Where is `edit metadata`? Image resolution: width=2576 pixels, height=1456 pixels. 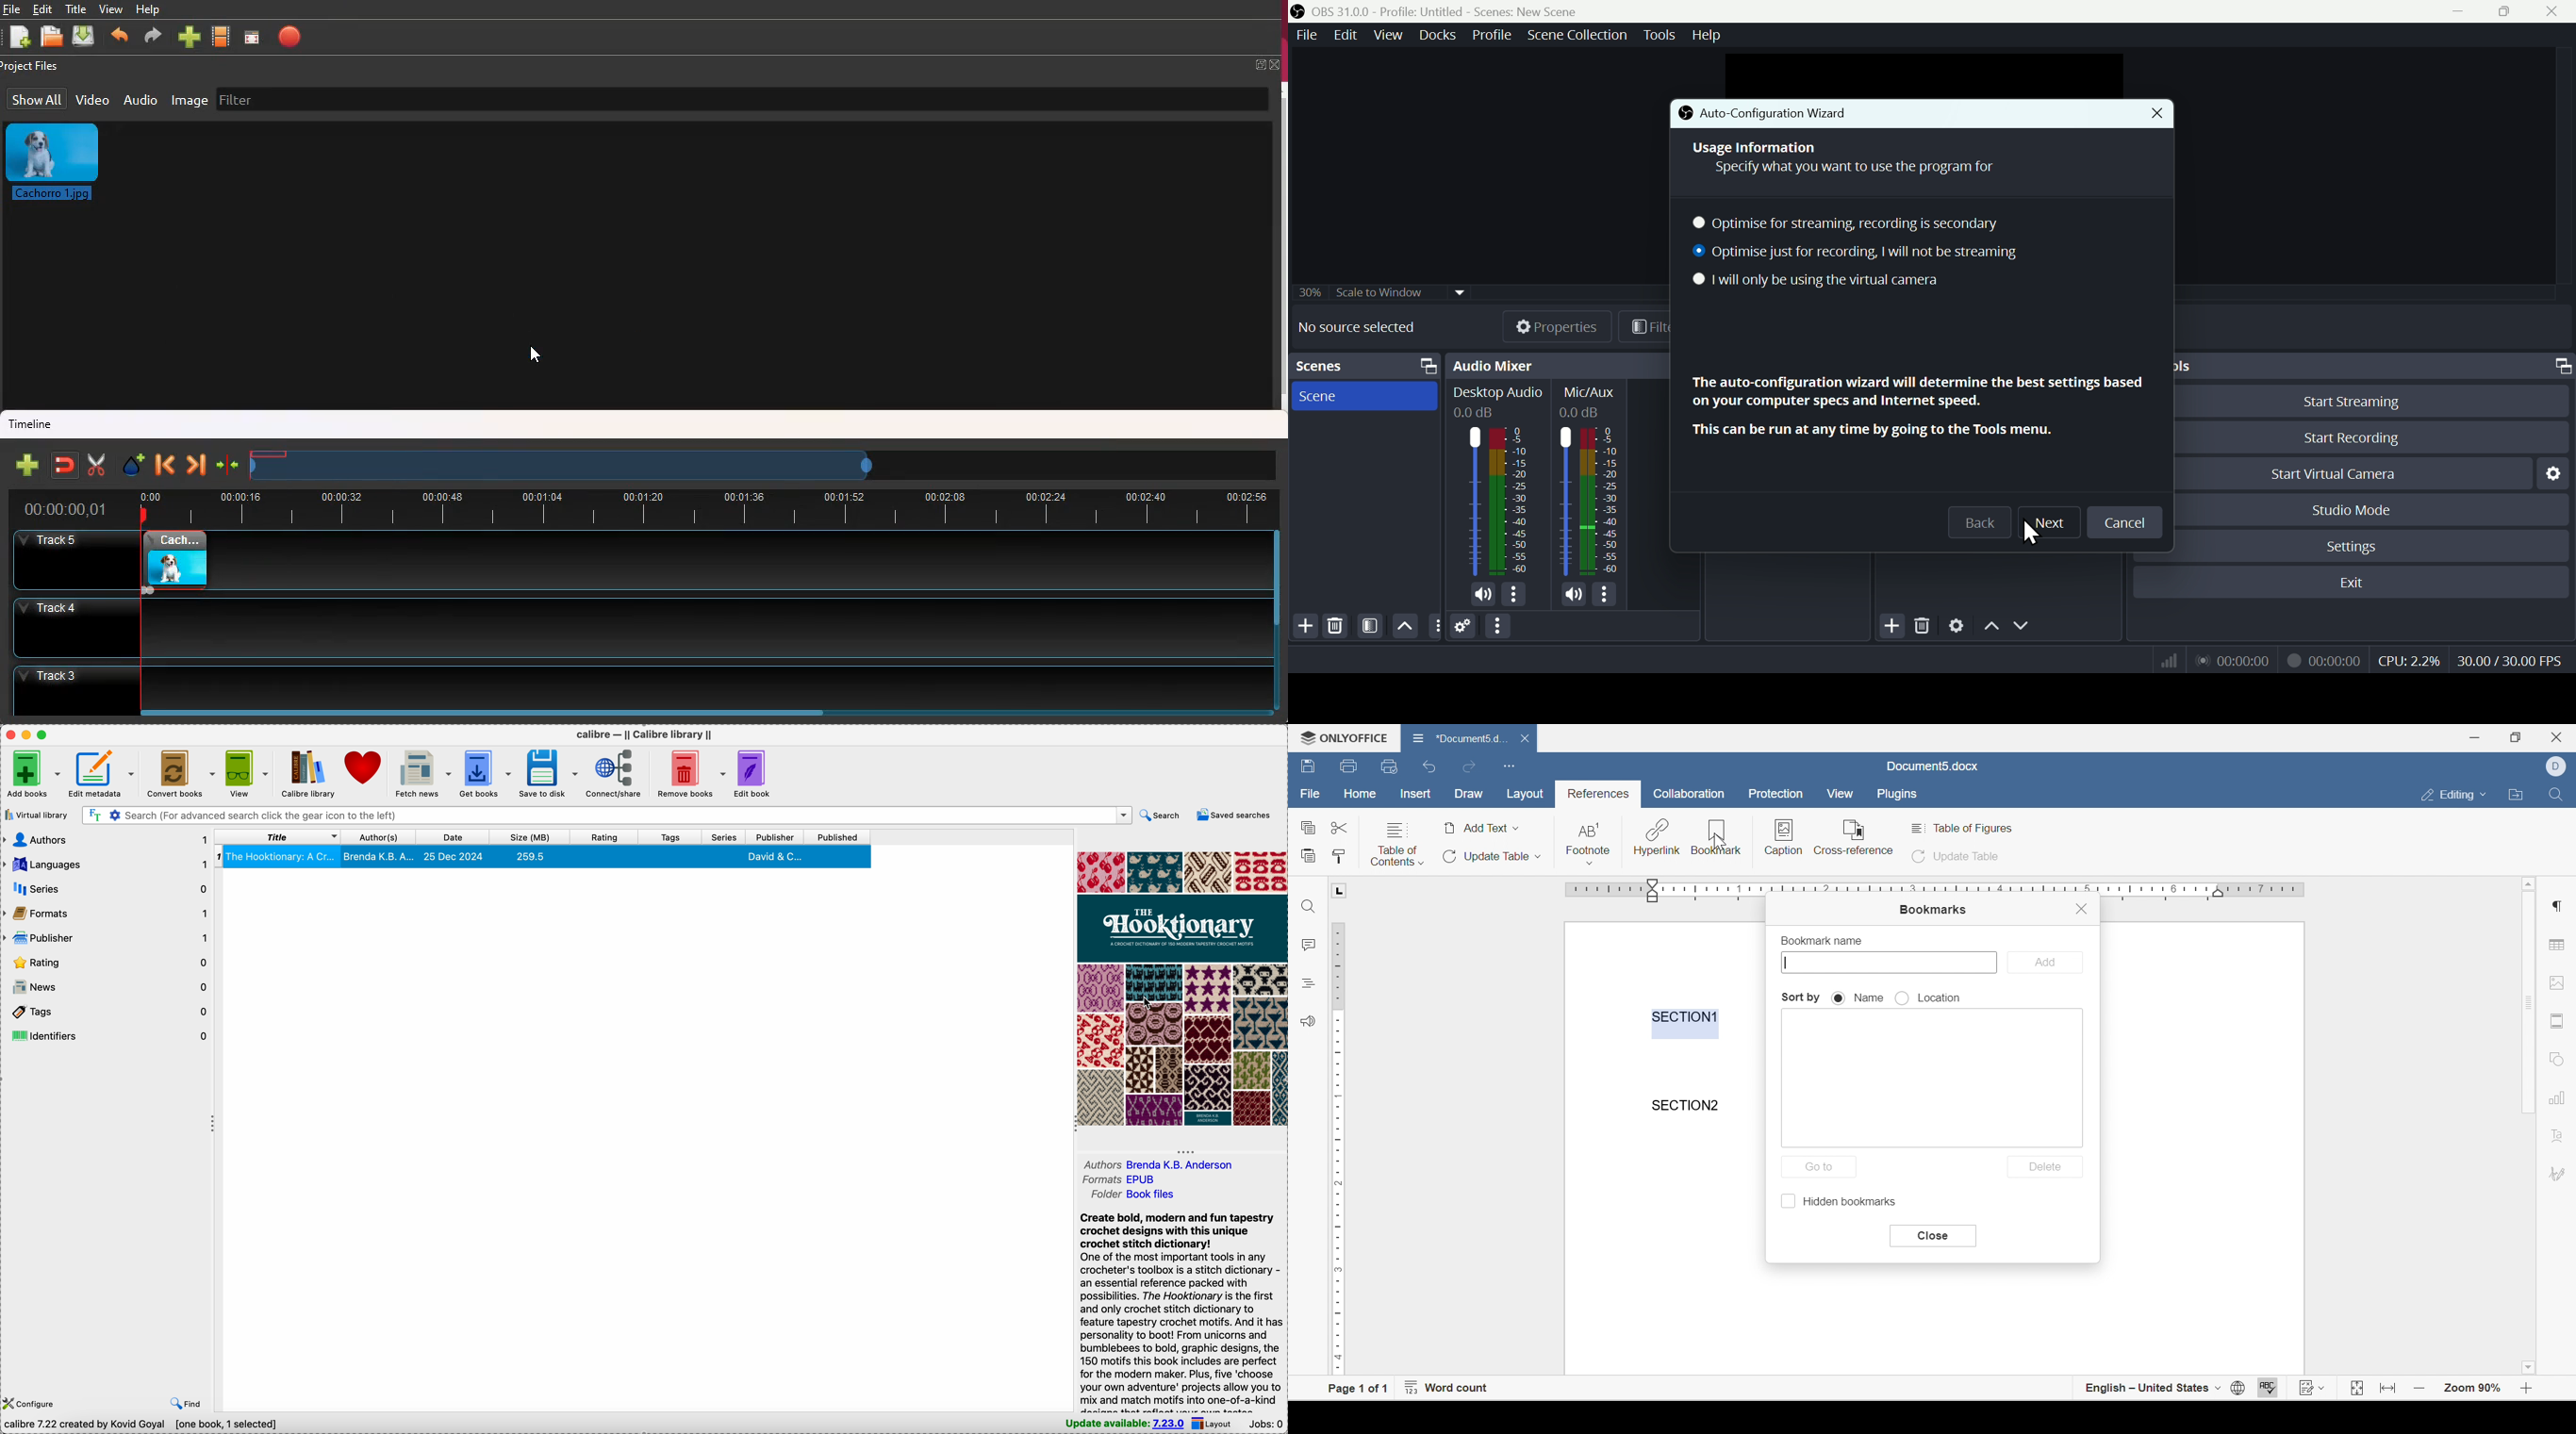 edit metadata is located at coordinates (100, 771).